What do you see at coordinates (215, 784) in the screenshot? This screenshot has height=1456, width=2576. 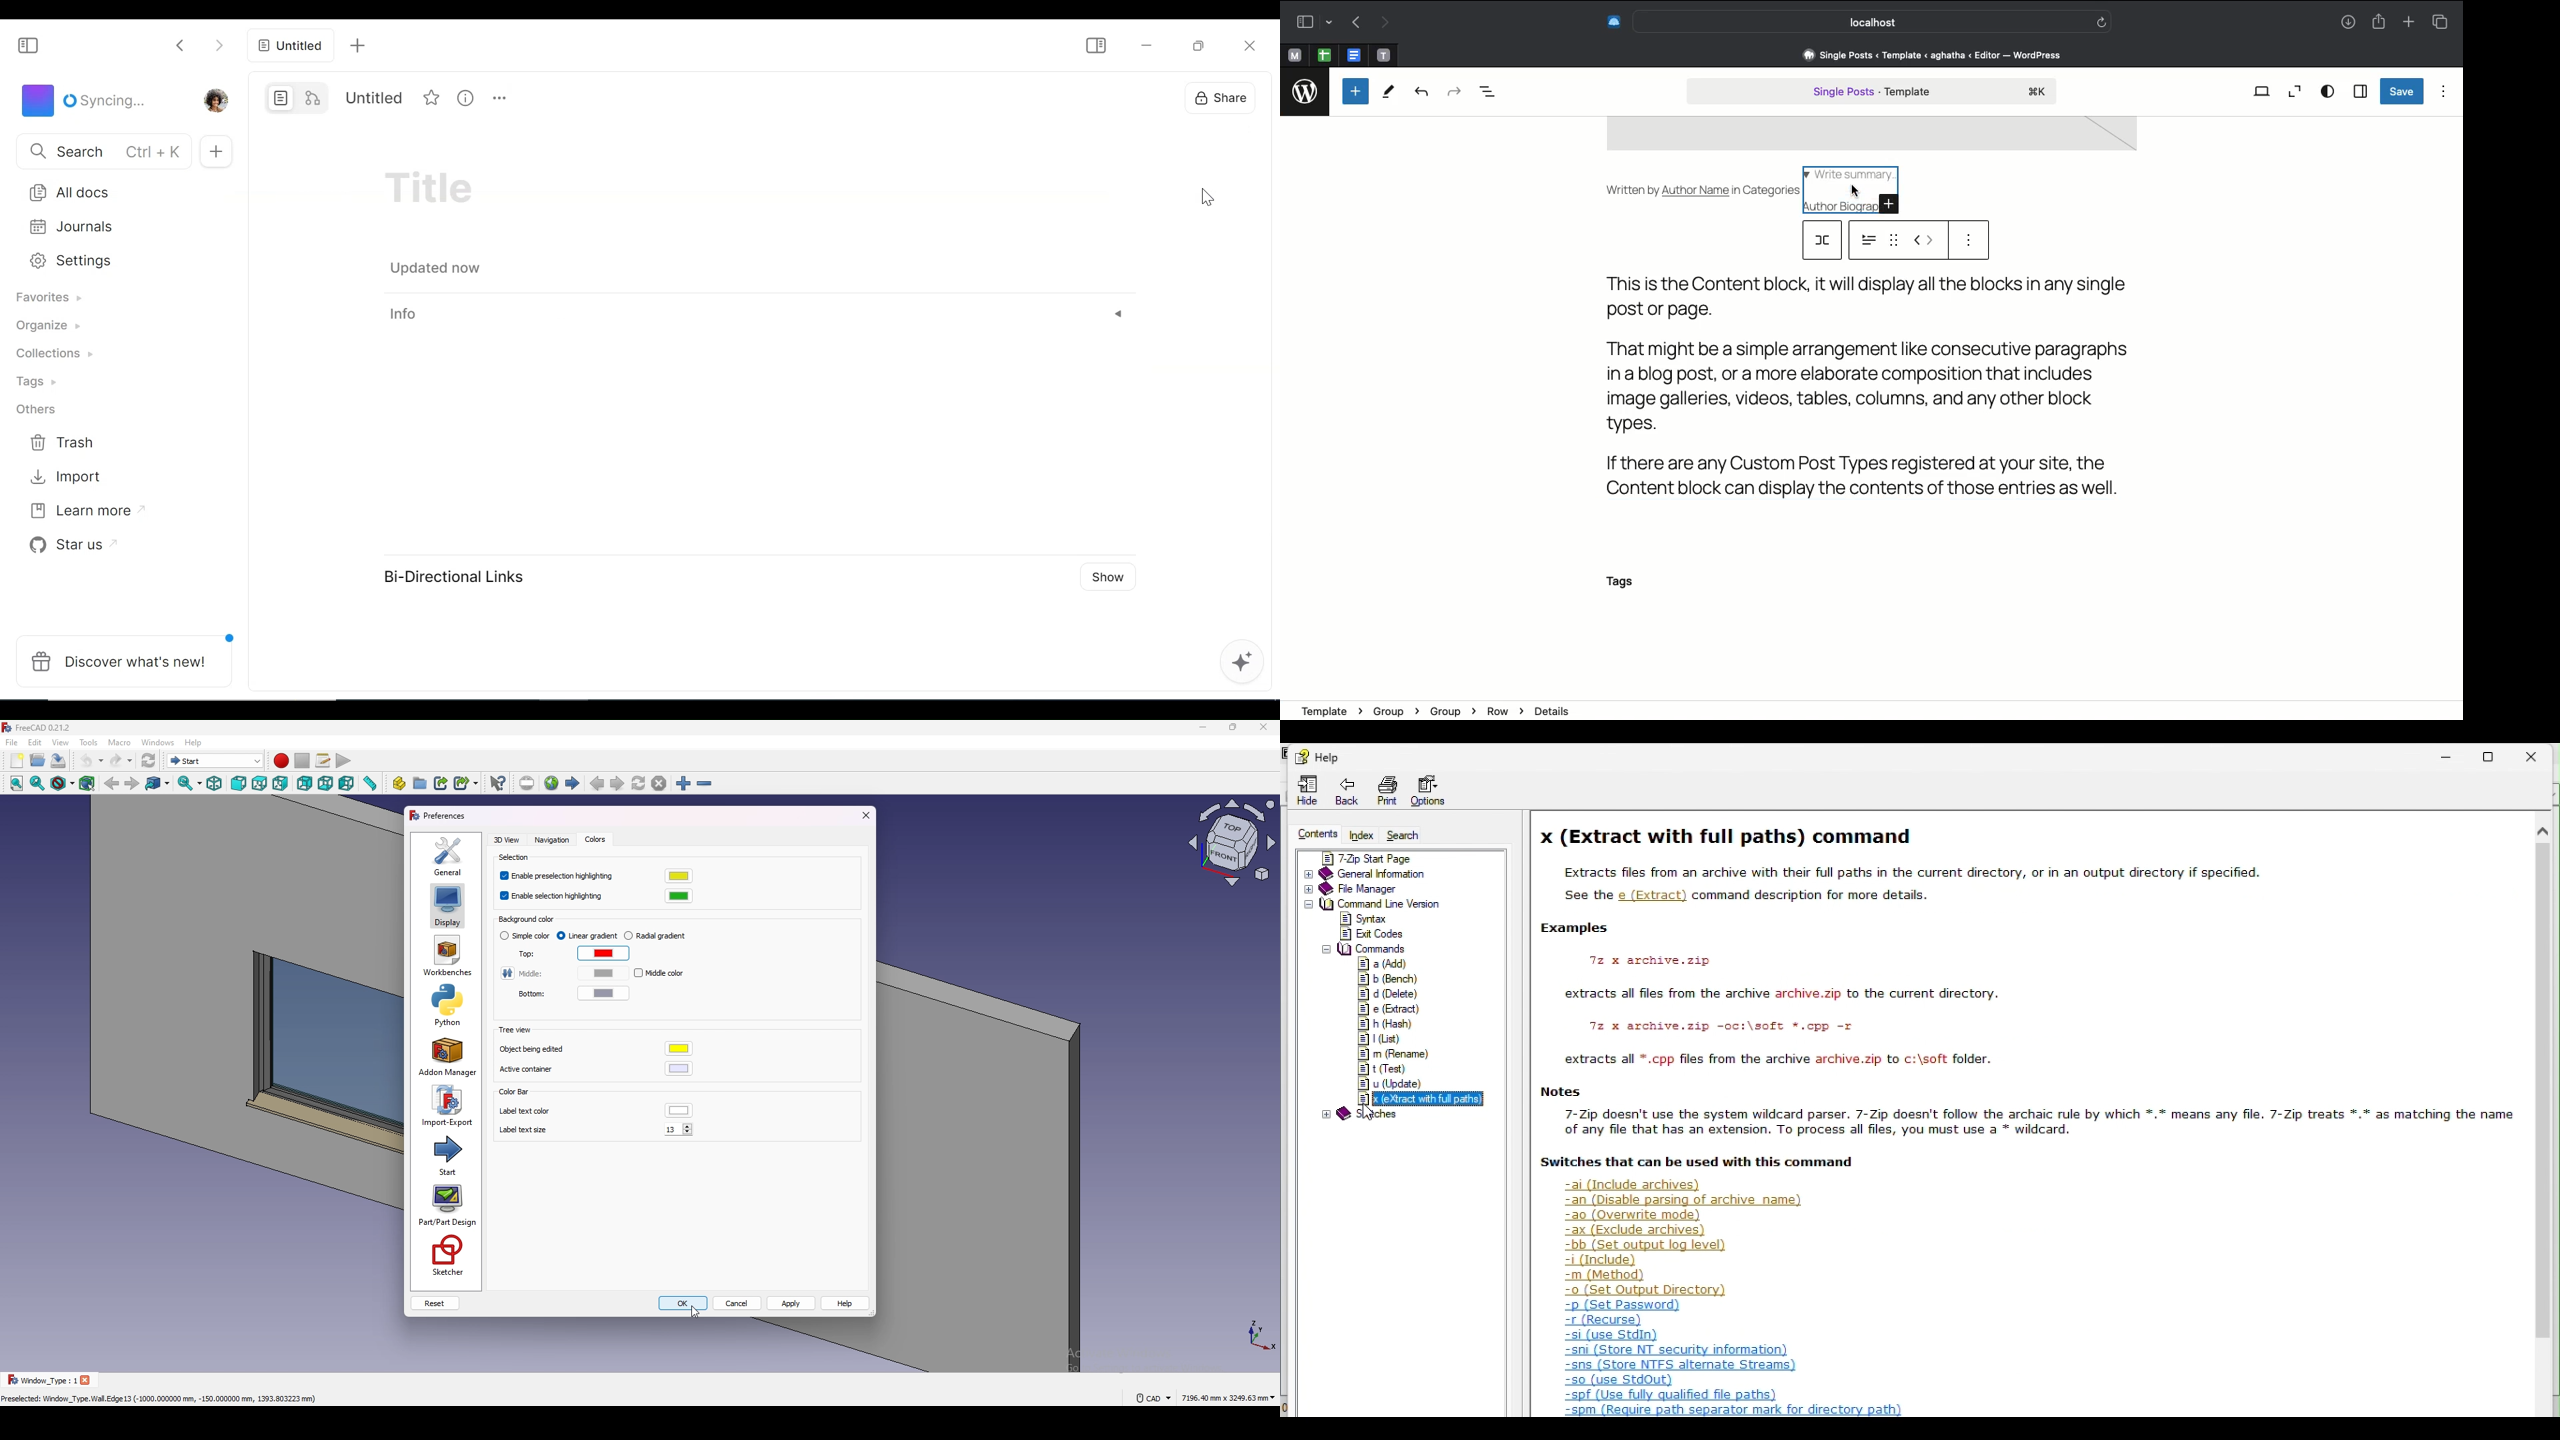 I see `isometric` at bounding box center [215, 784].